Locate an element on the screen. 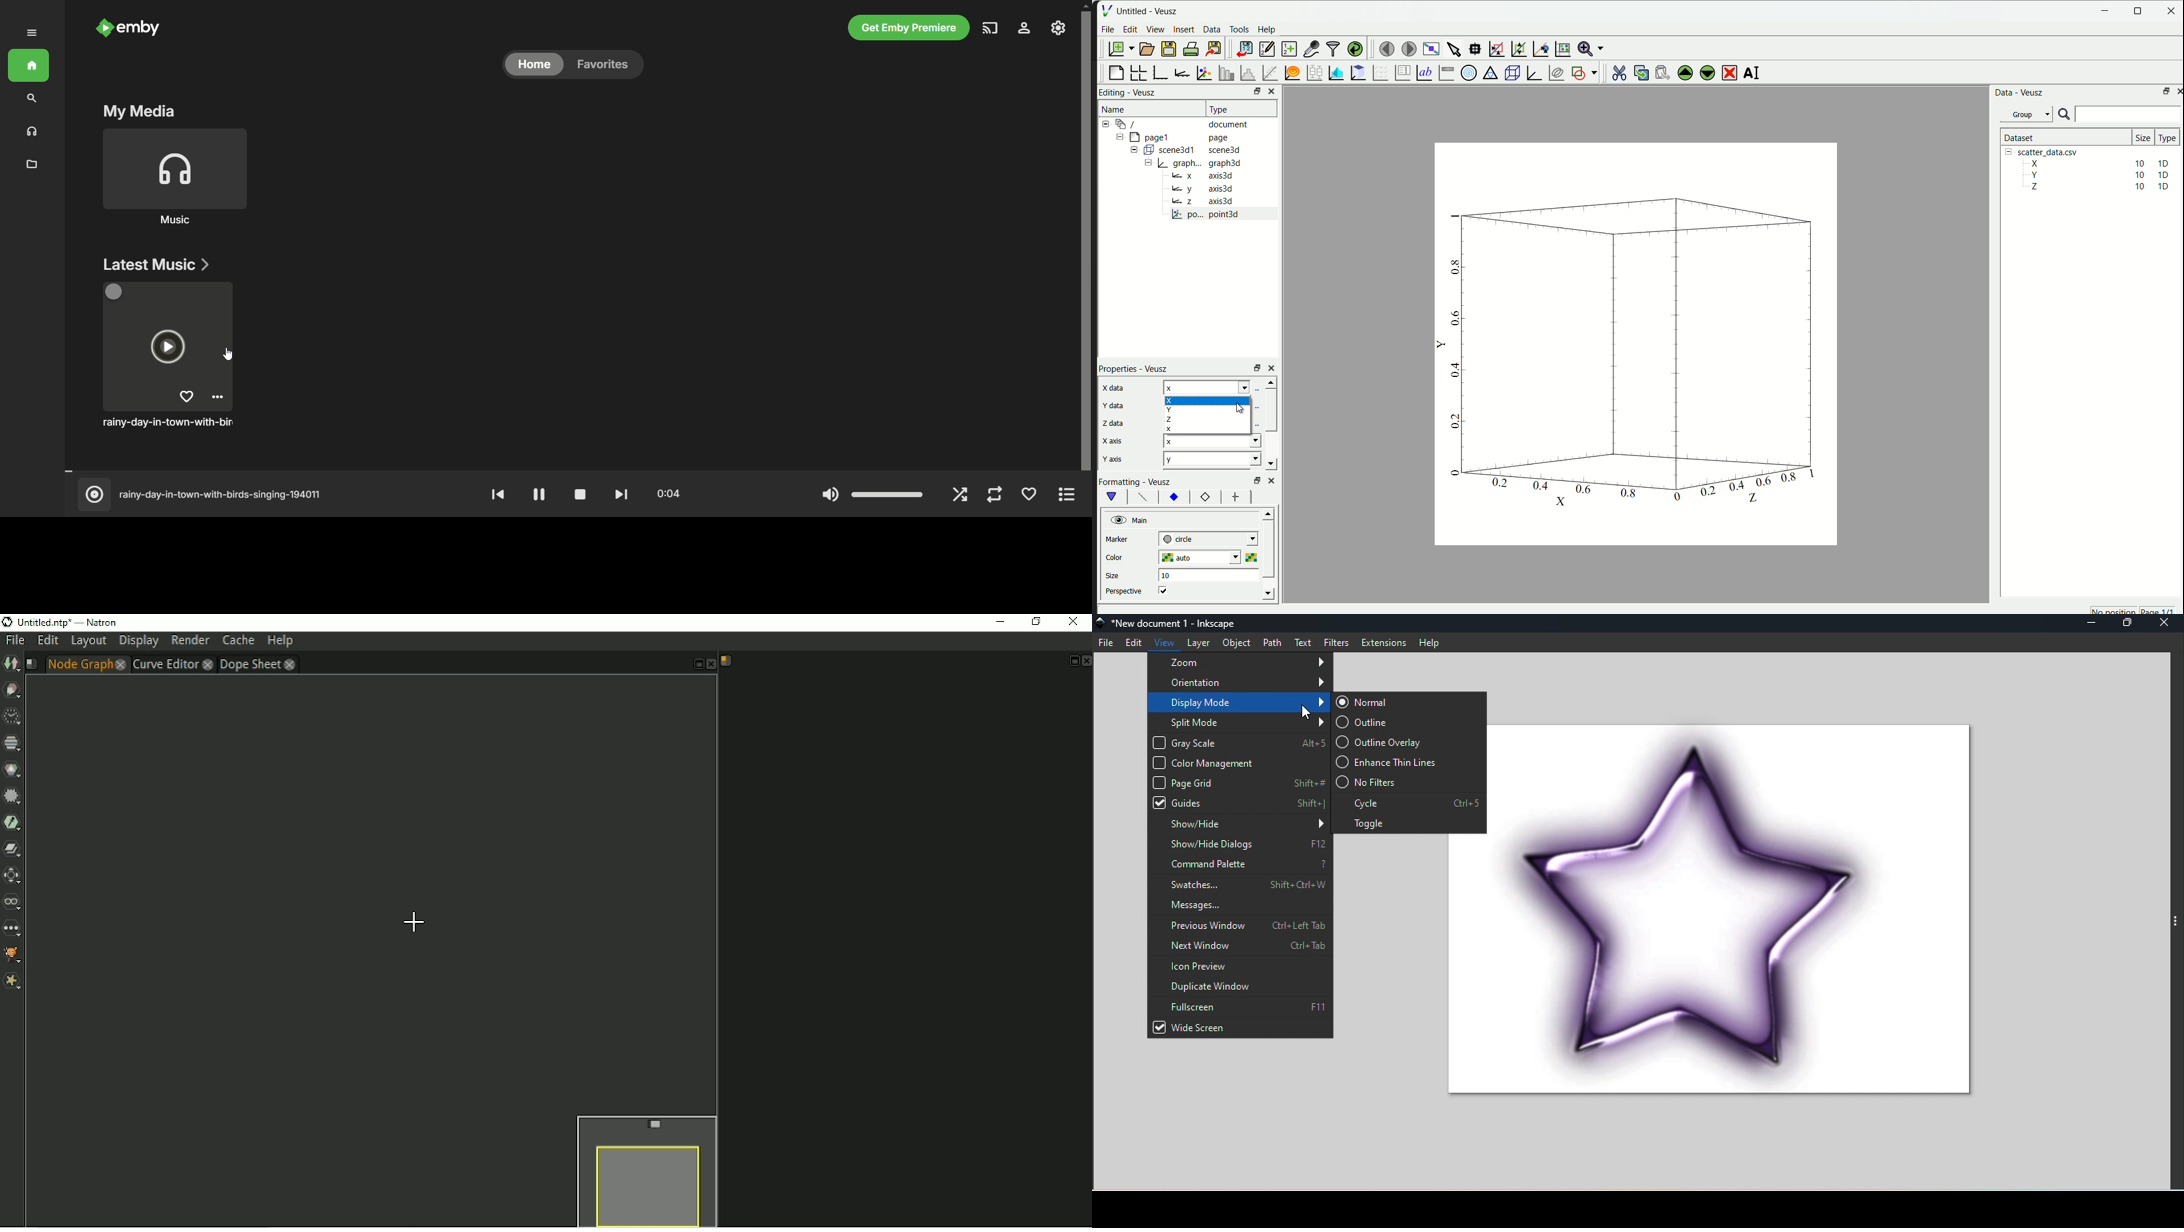 The image size is (2184, 1232). down is located at coordinates (1273, 464).